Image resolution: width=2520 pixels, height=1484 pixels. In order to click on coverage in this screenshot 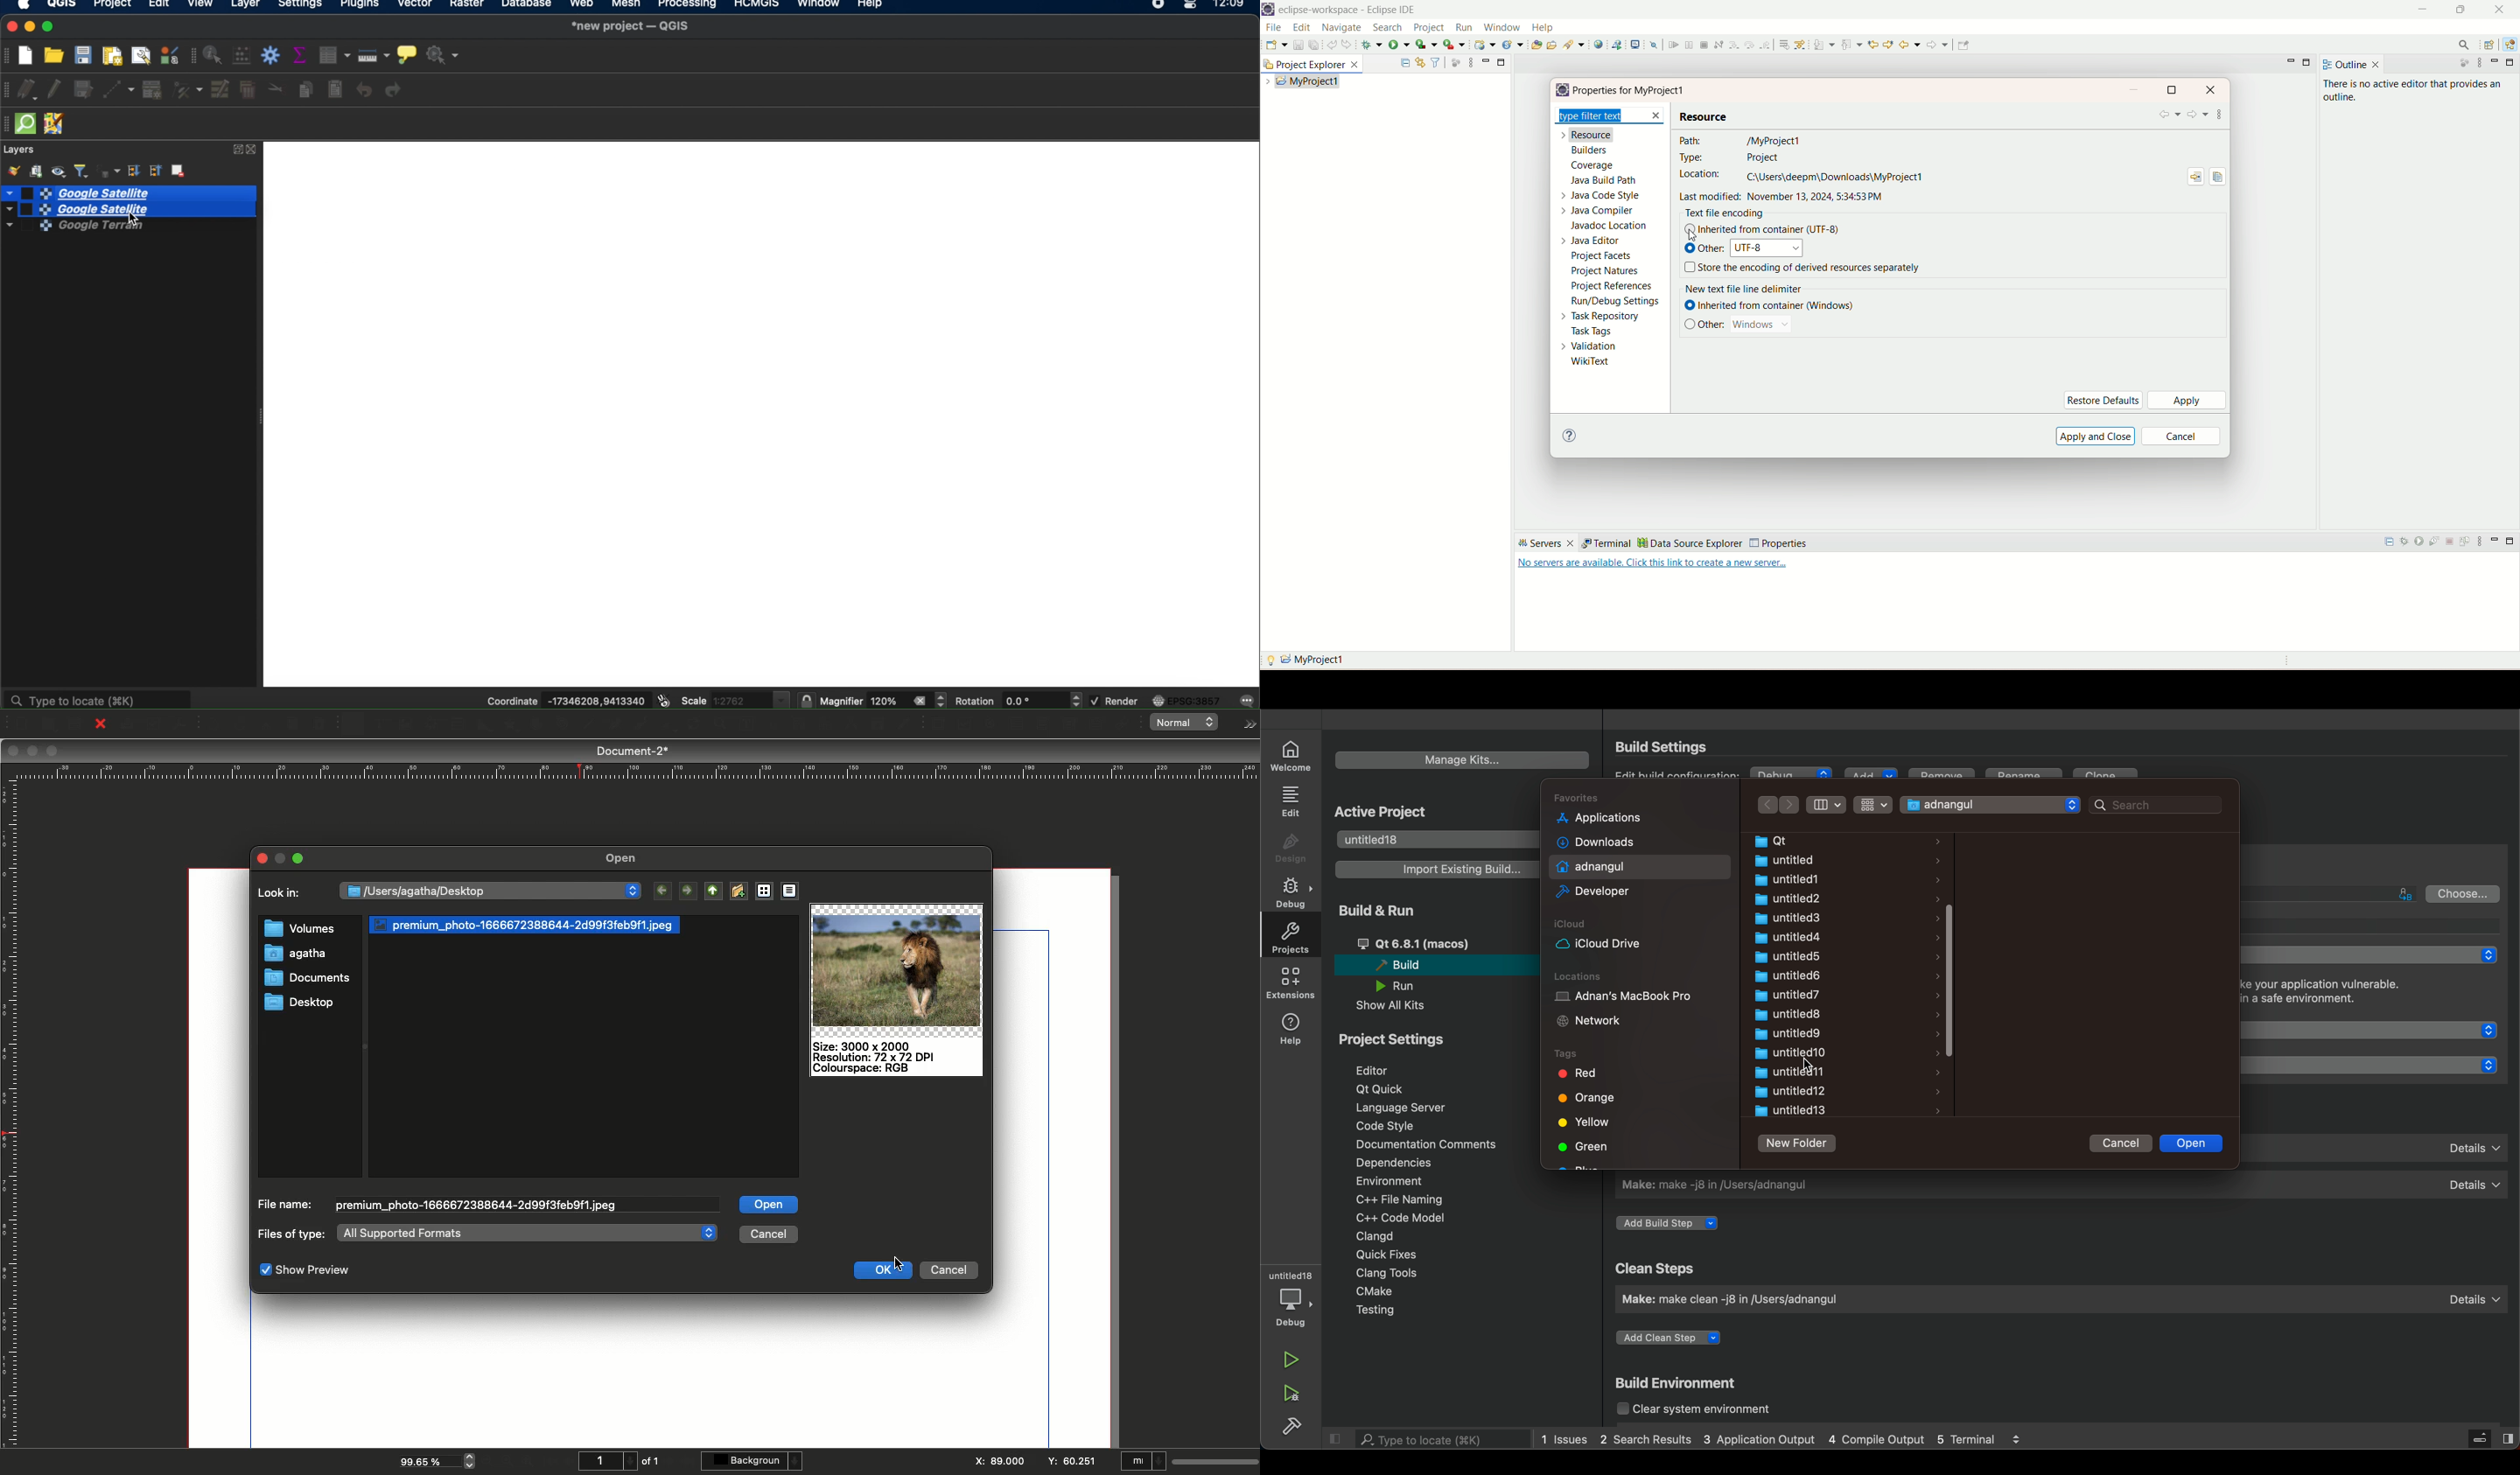, I will do `click(1426, 45)`.